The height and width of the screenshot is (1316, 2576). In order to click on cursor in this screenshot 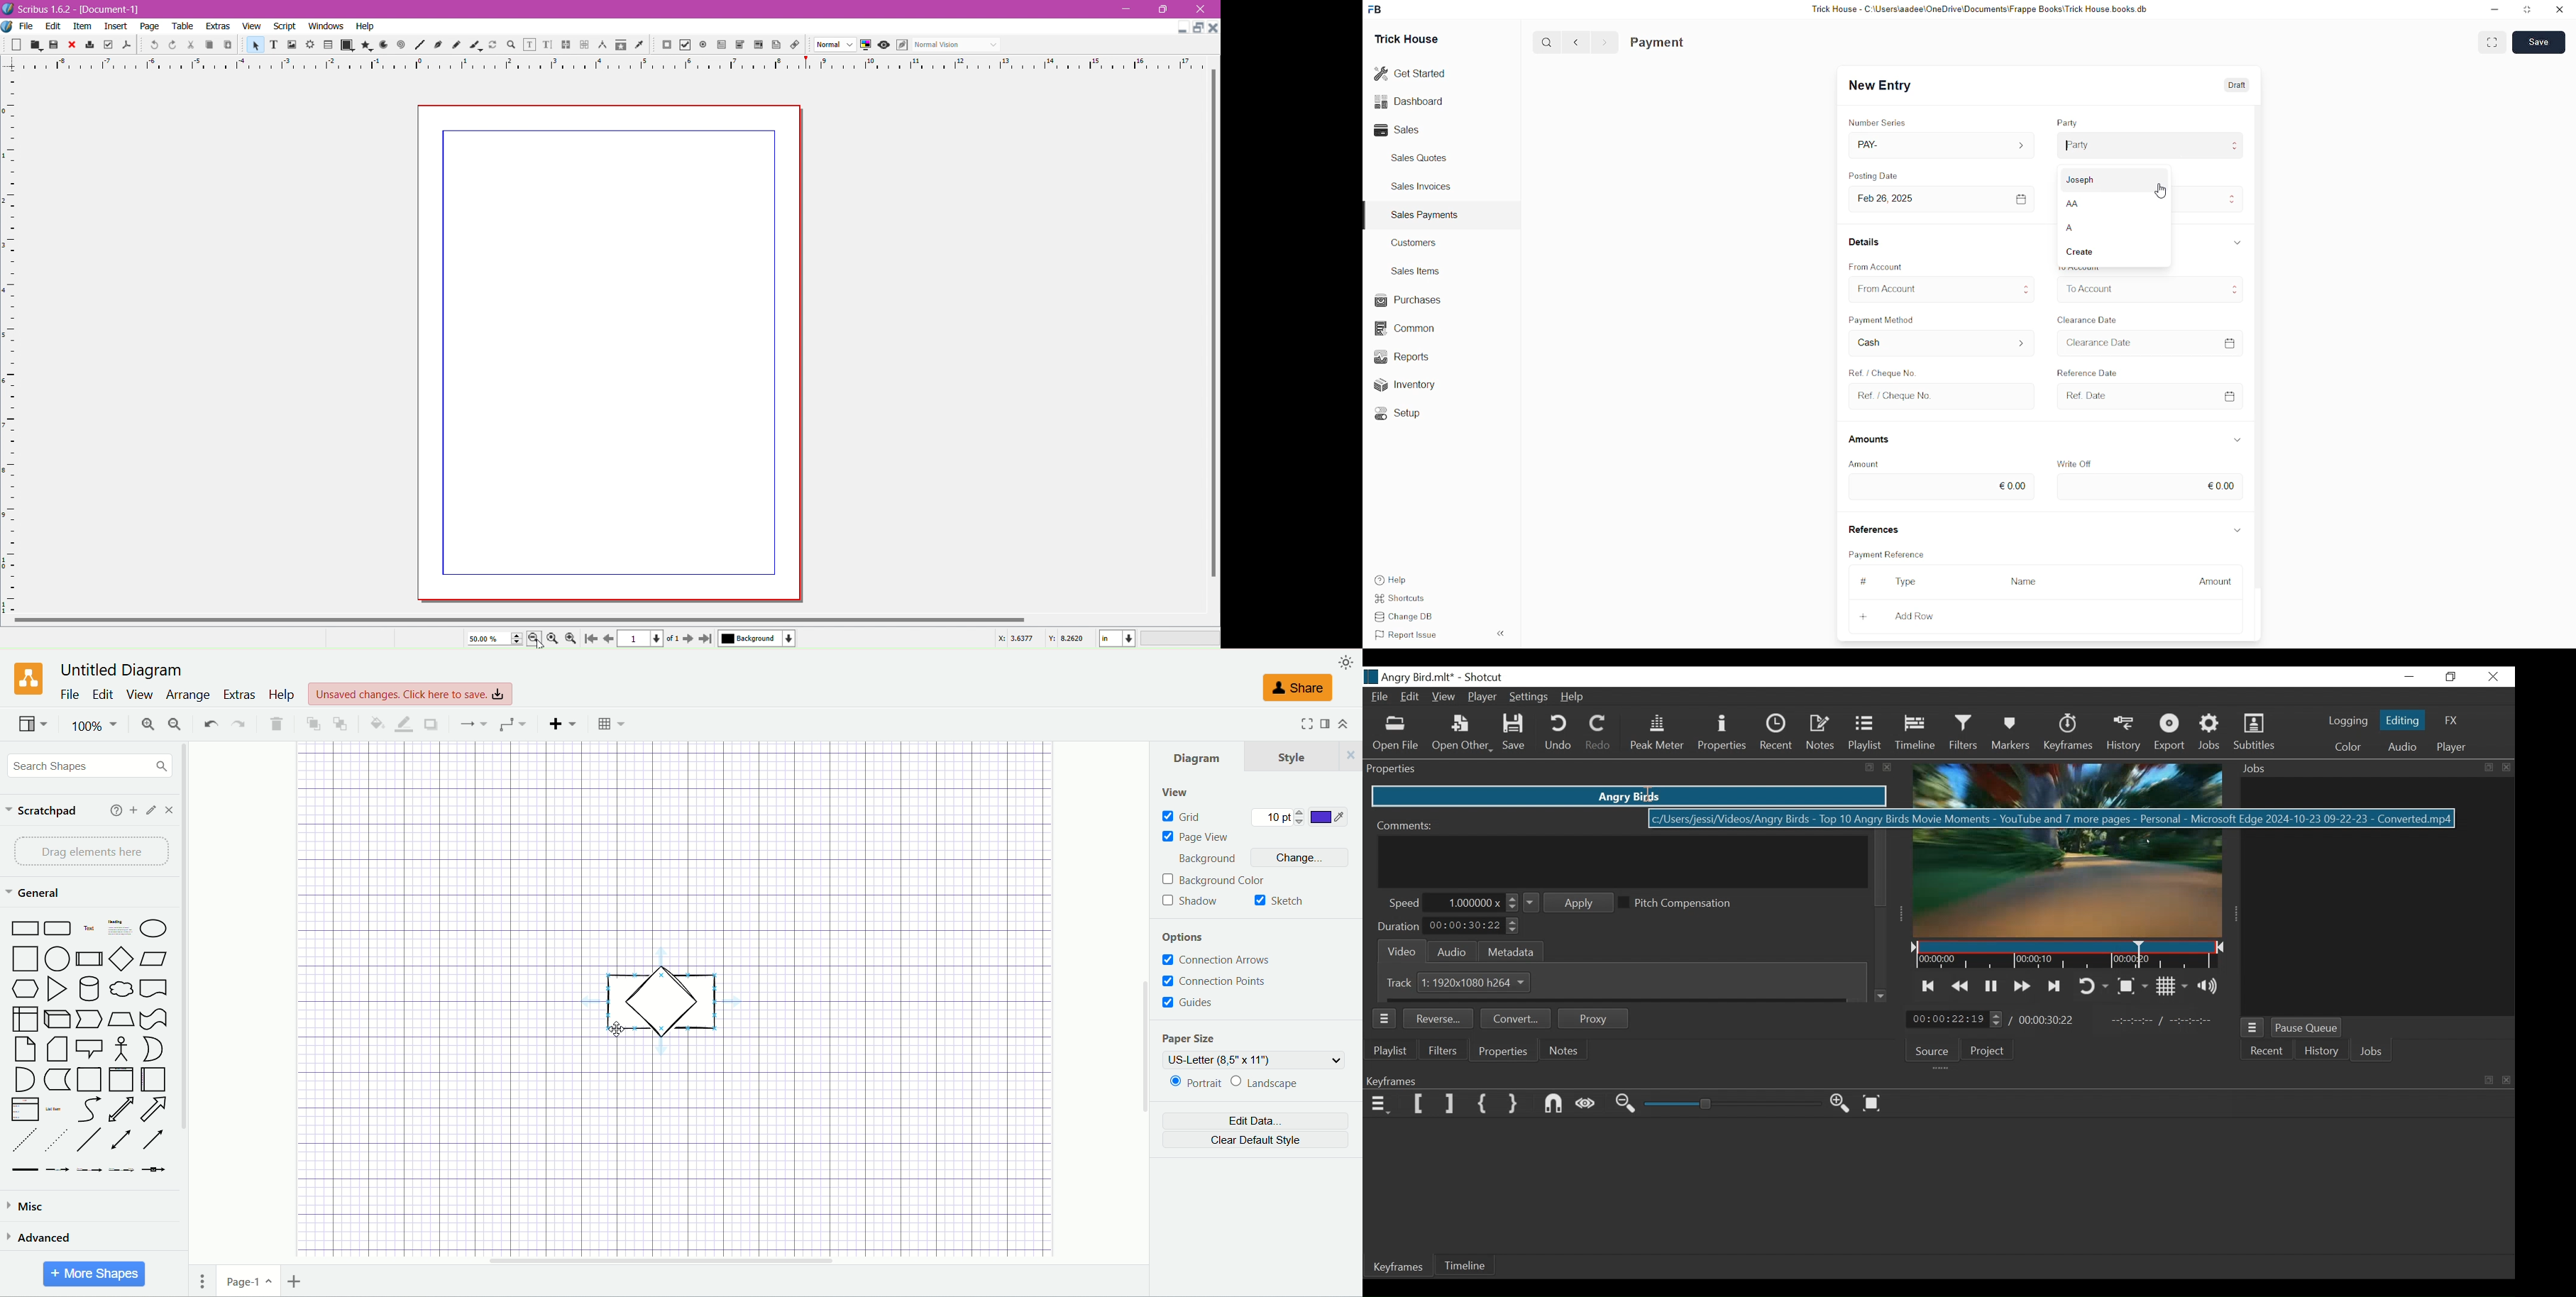, I will do `click(2162, 190)`.